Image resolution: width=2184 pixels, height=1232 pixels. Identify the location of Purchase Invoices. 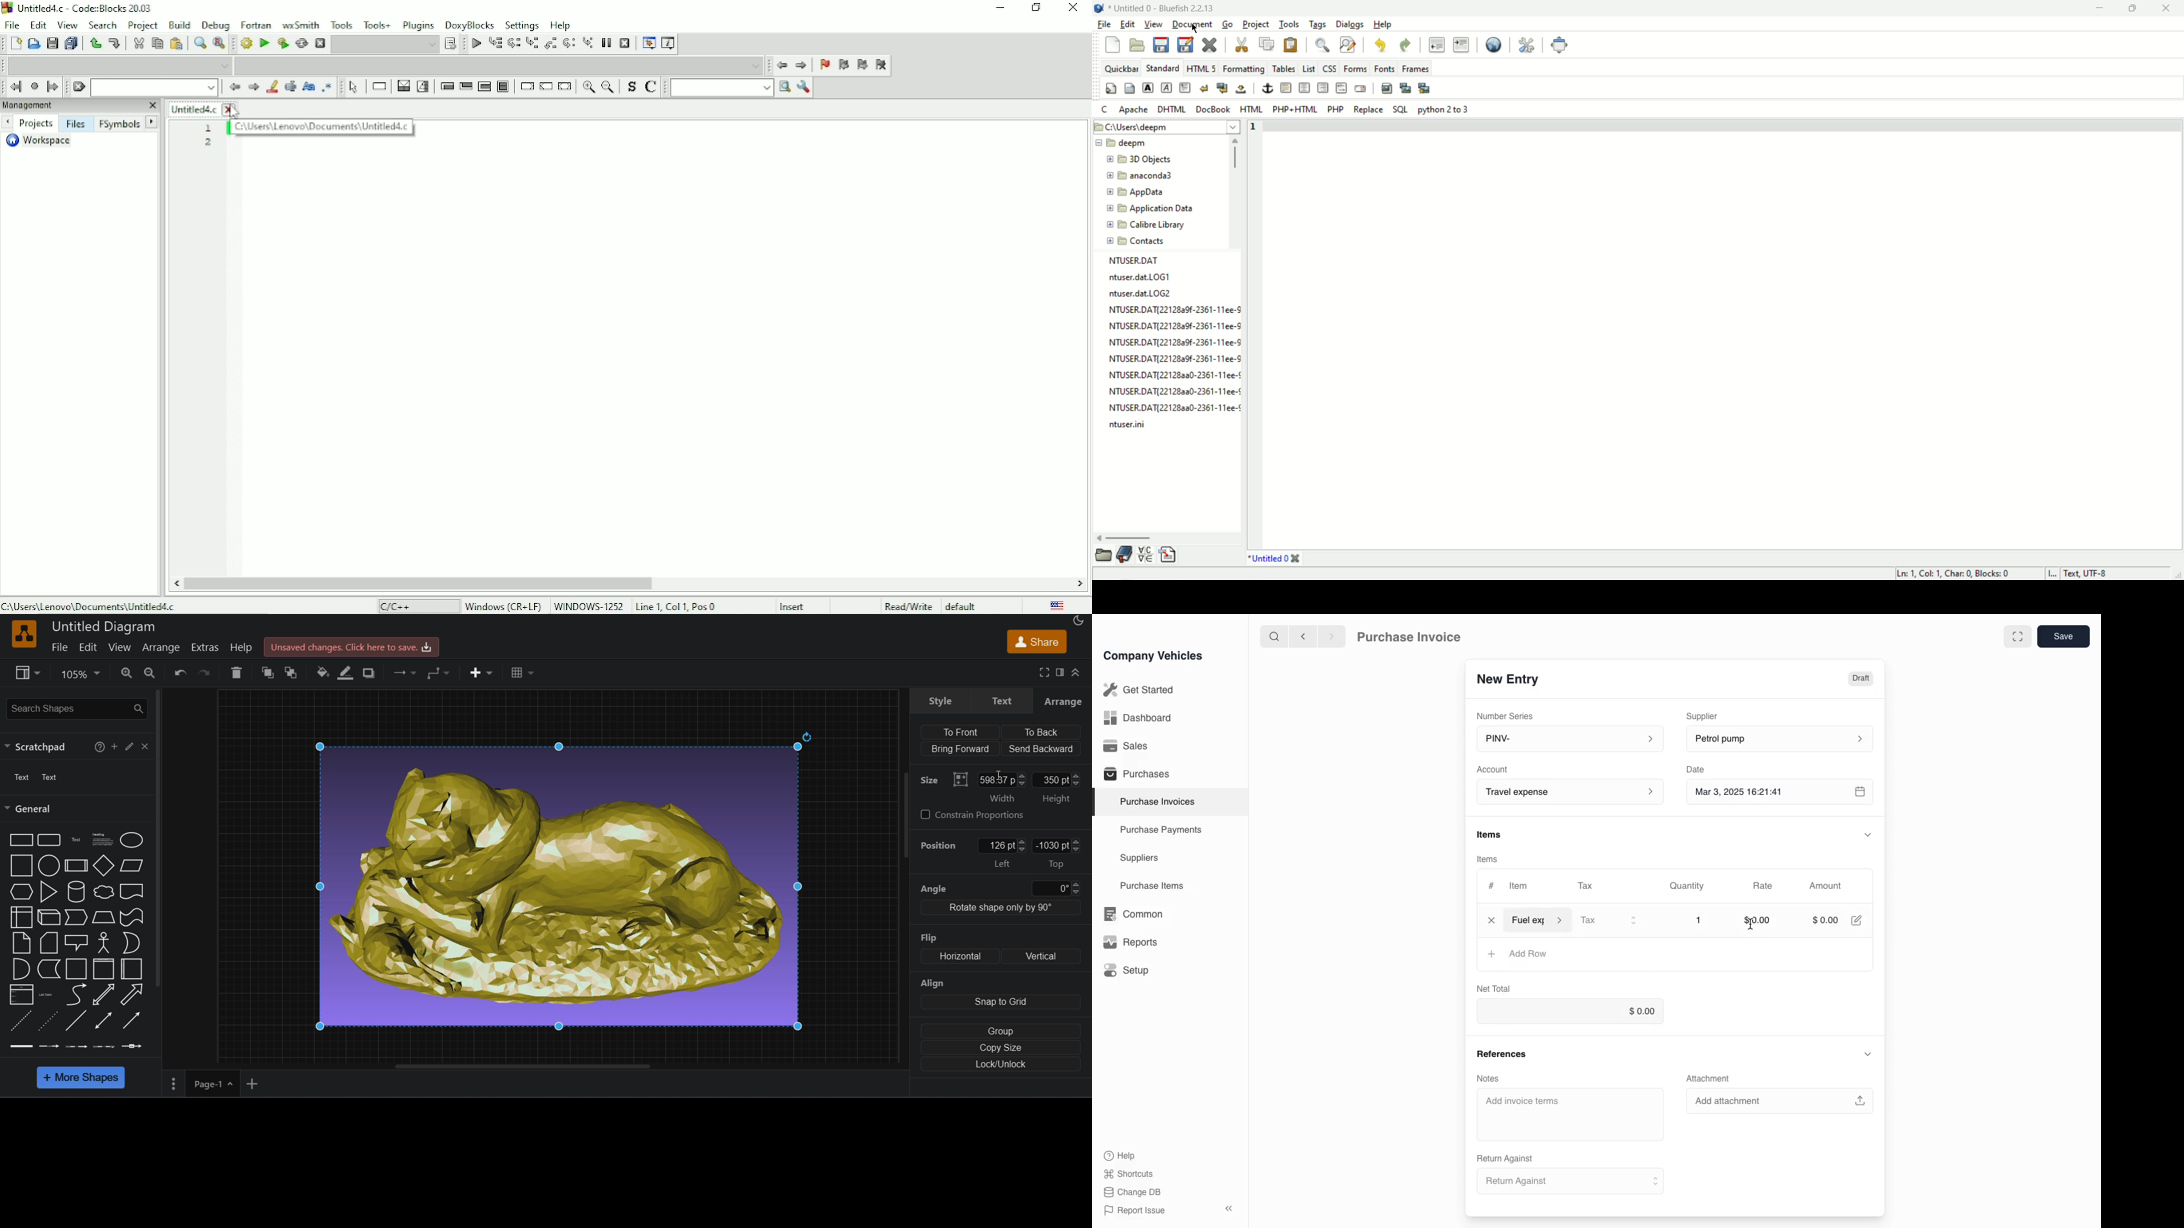
(1154, 801).